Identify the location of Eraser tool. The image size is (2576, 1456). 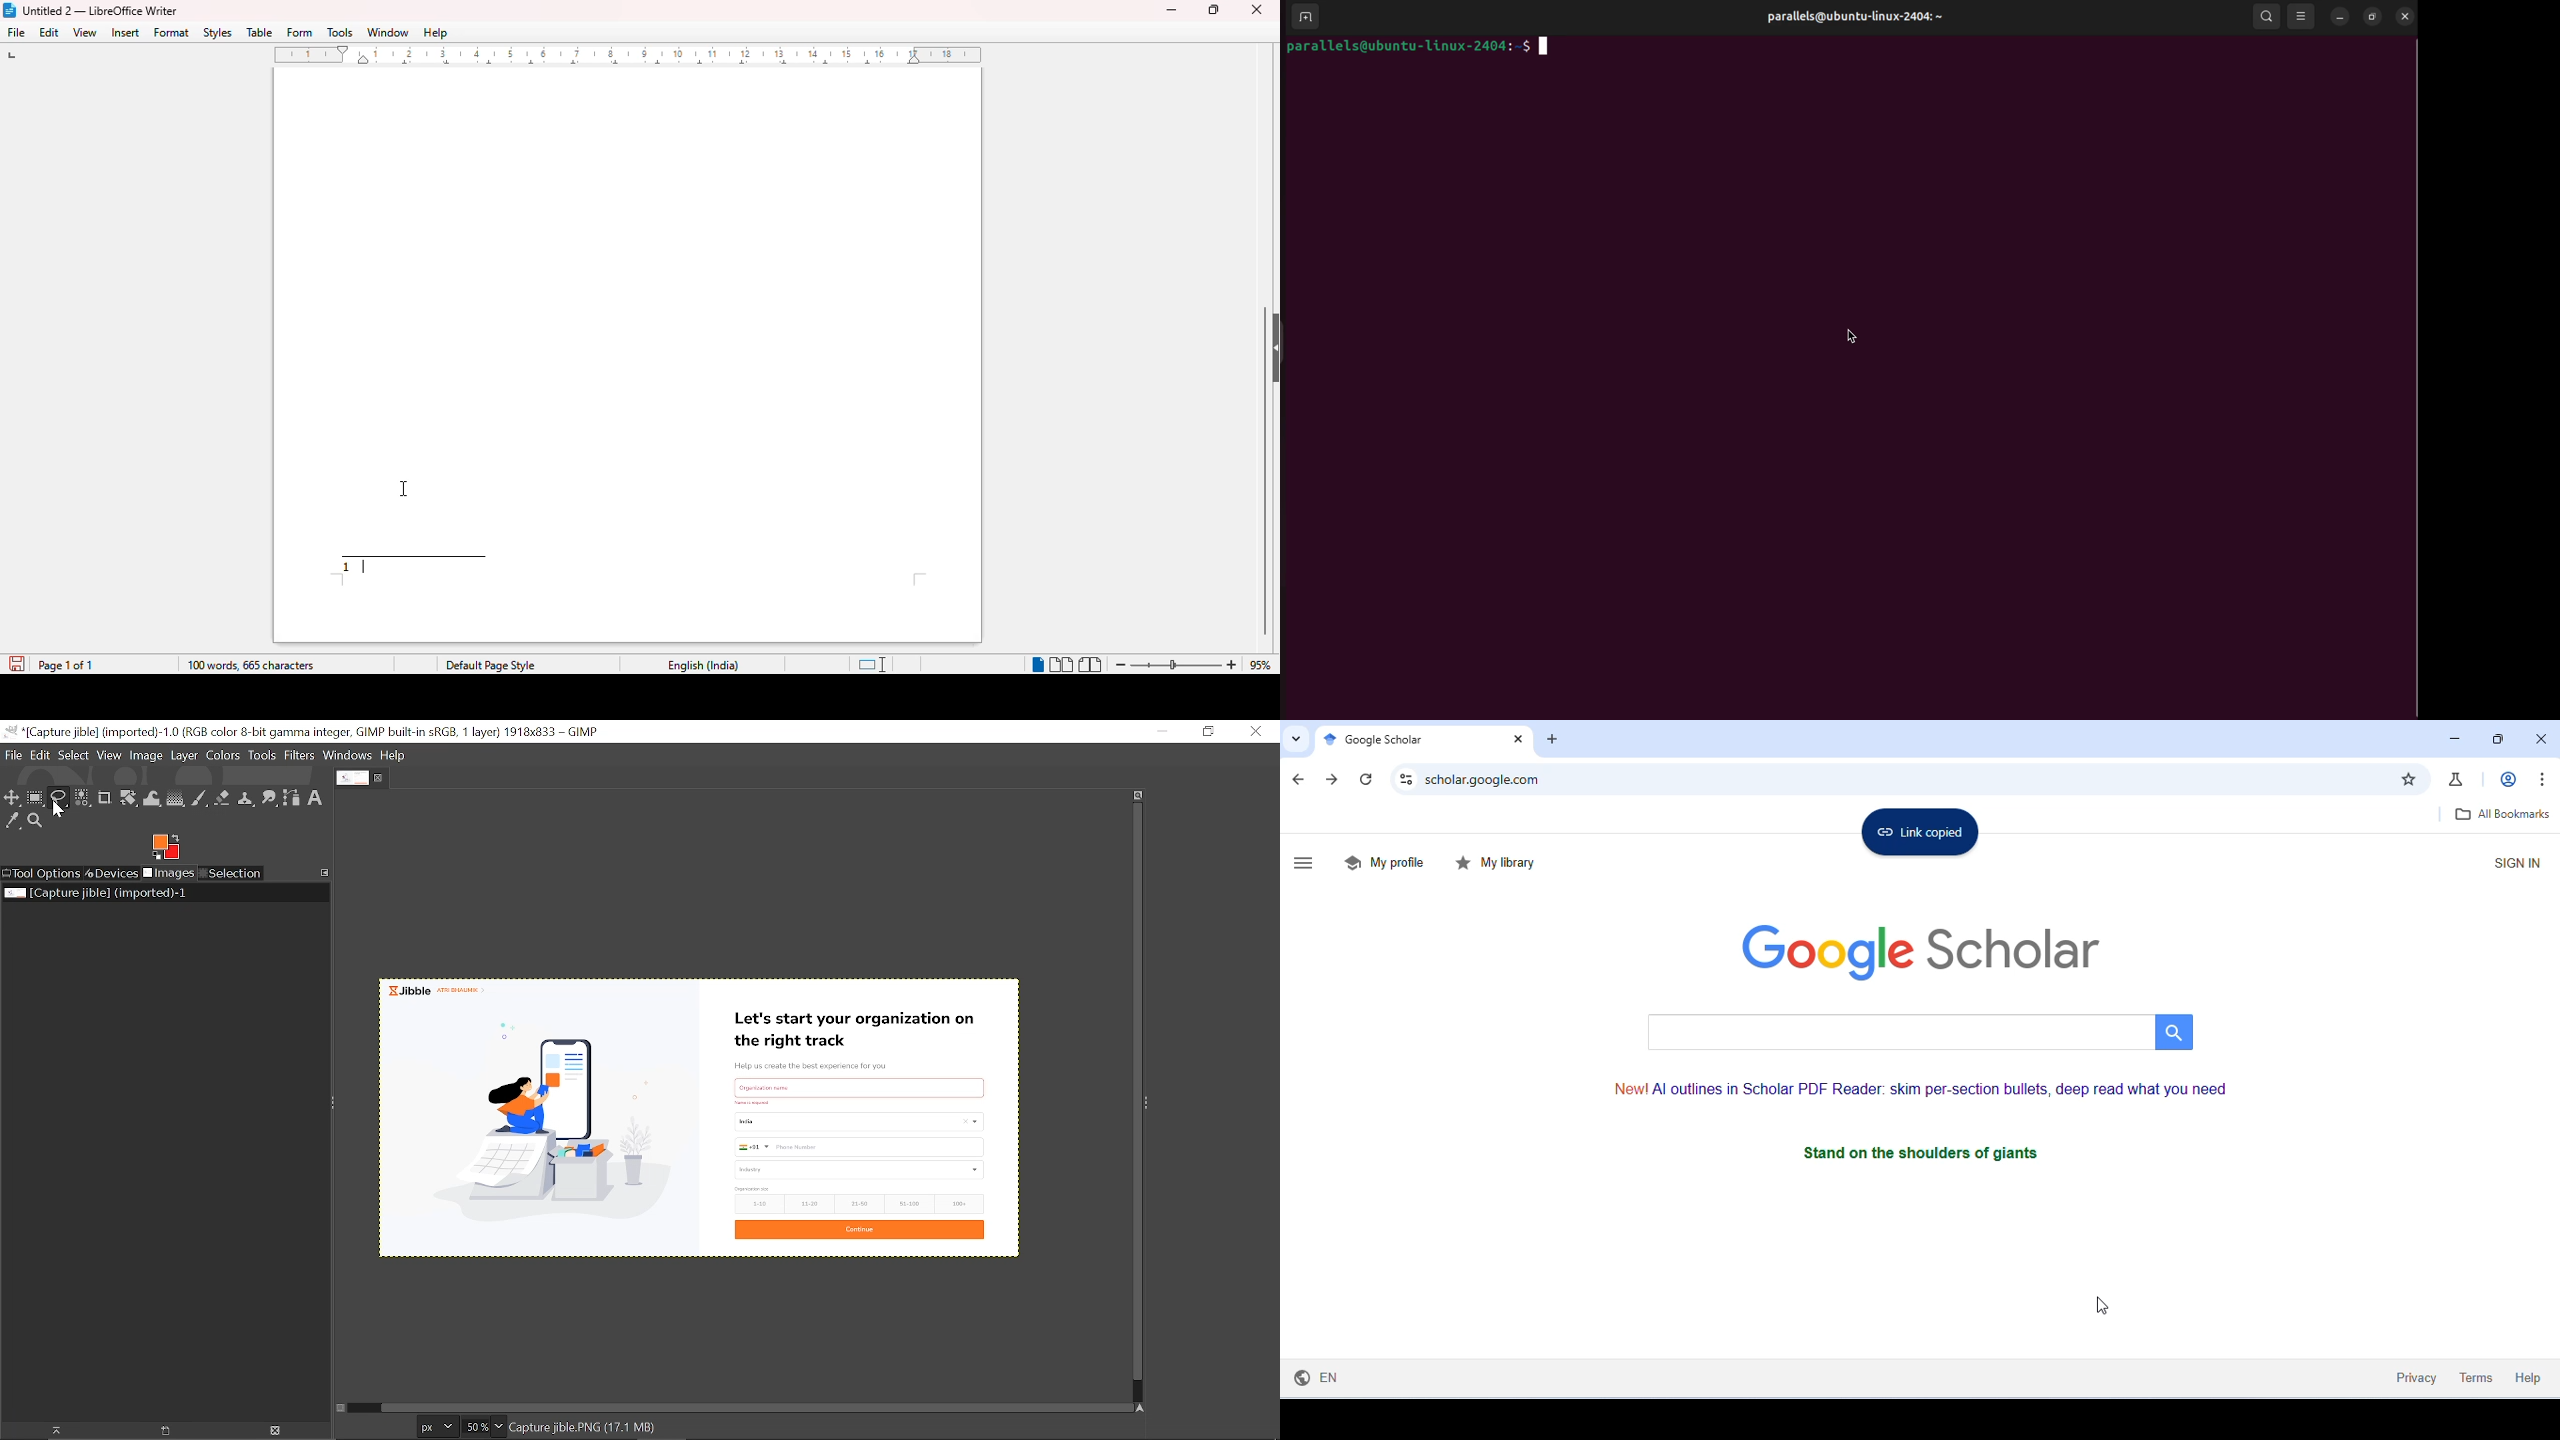
(222, 798).